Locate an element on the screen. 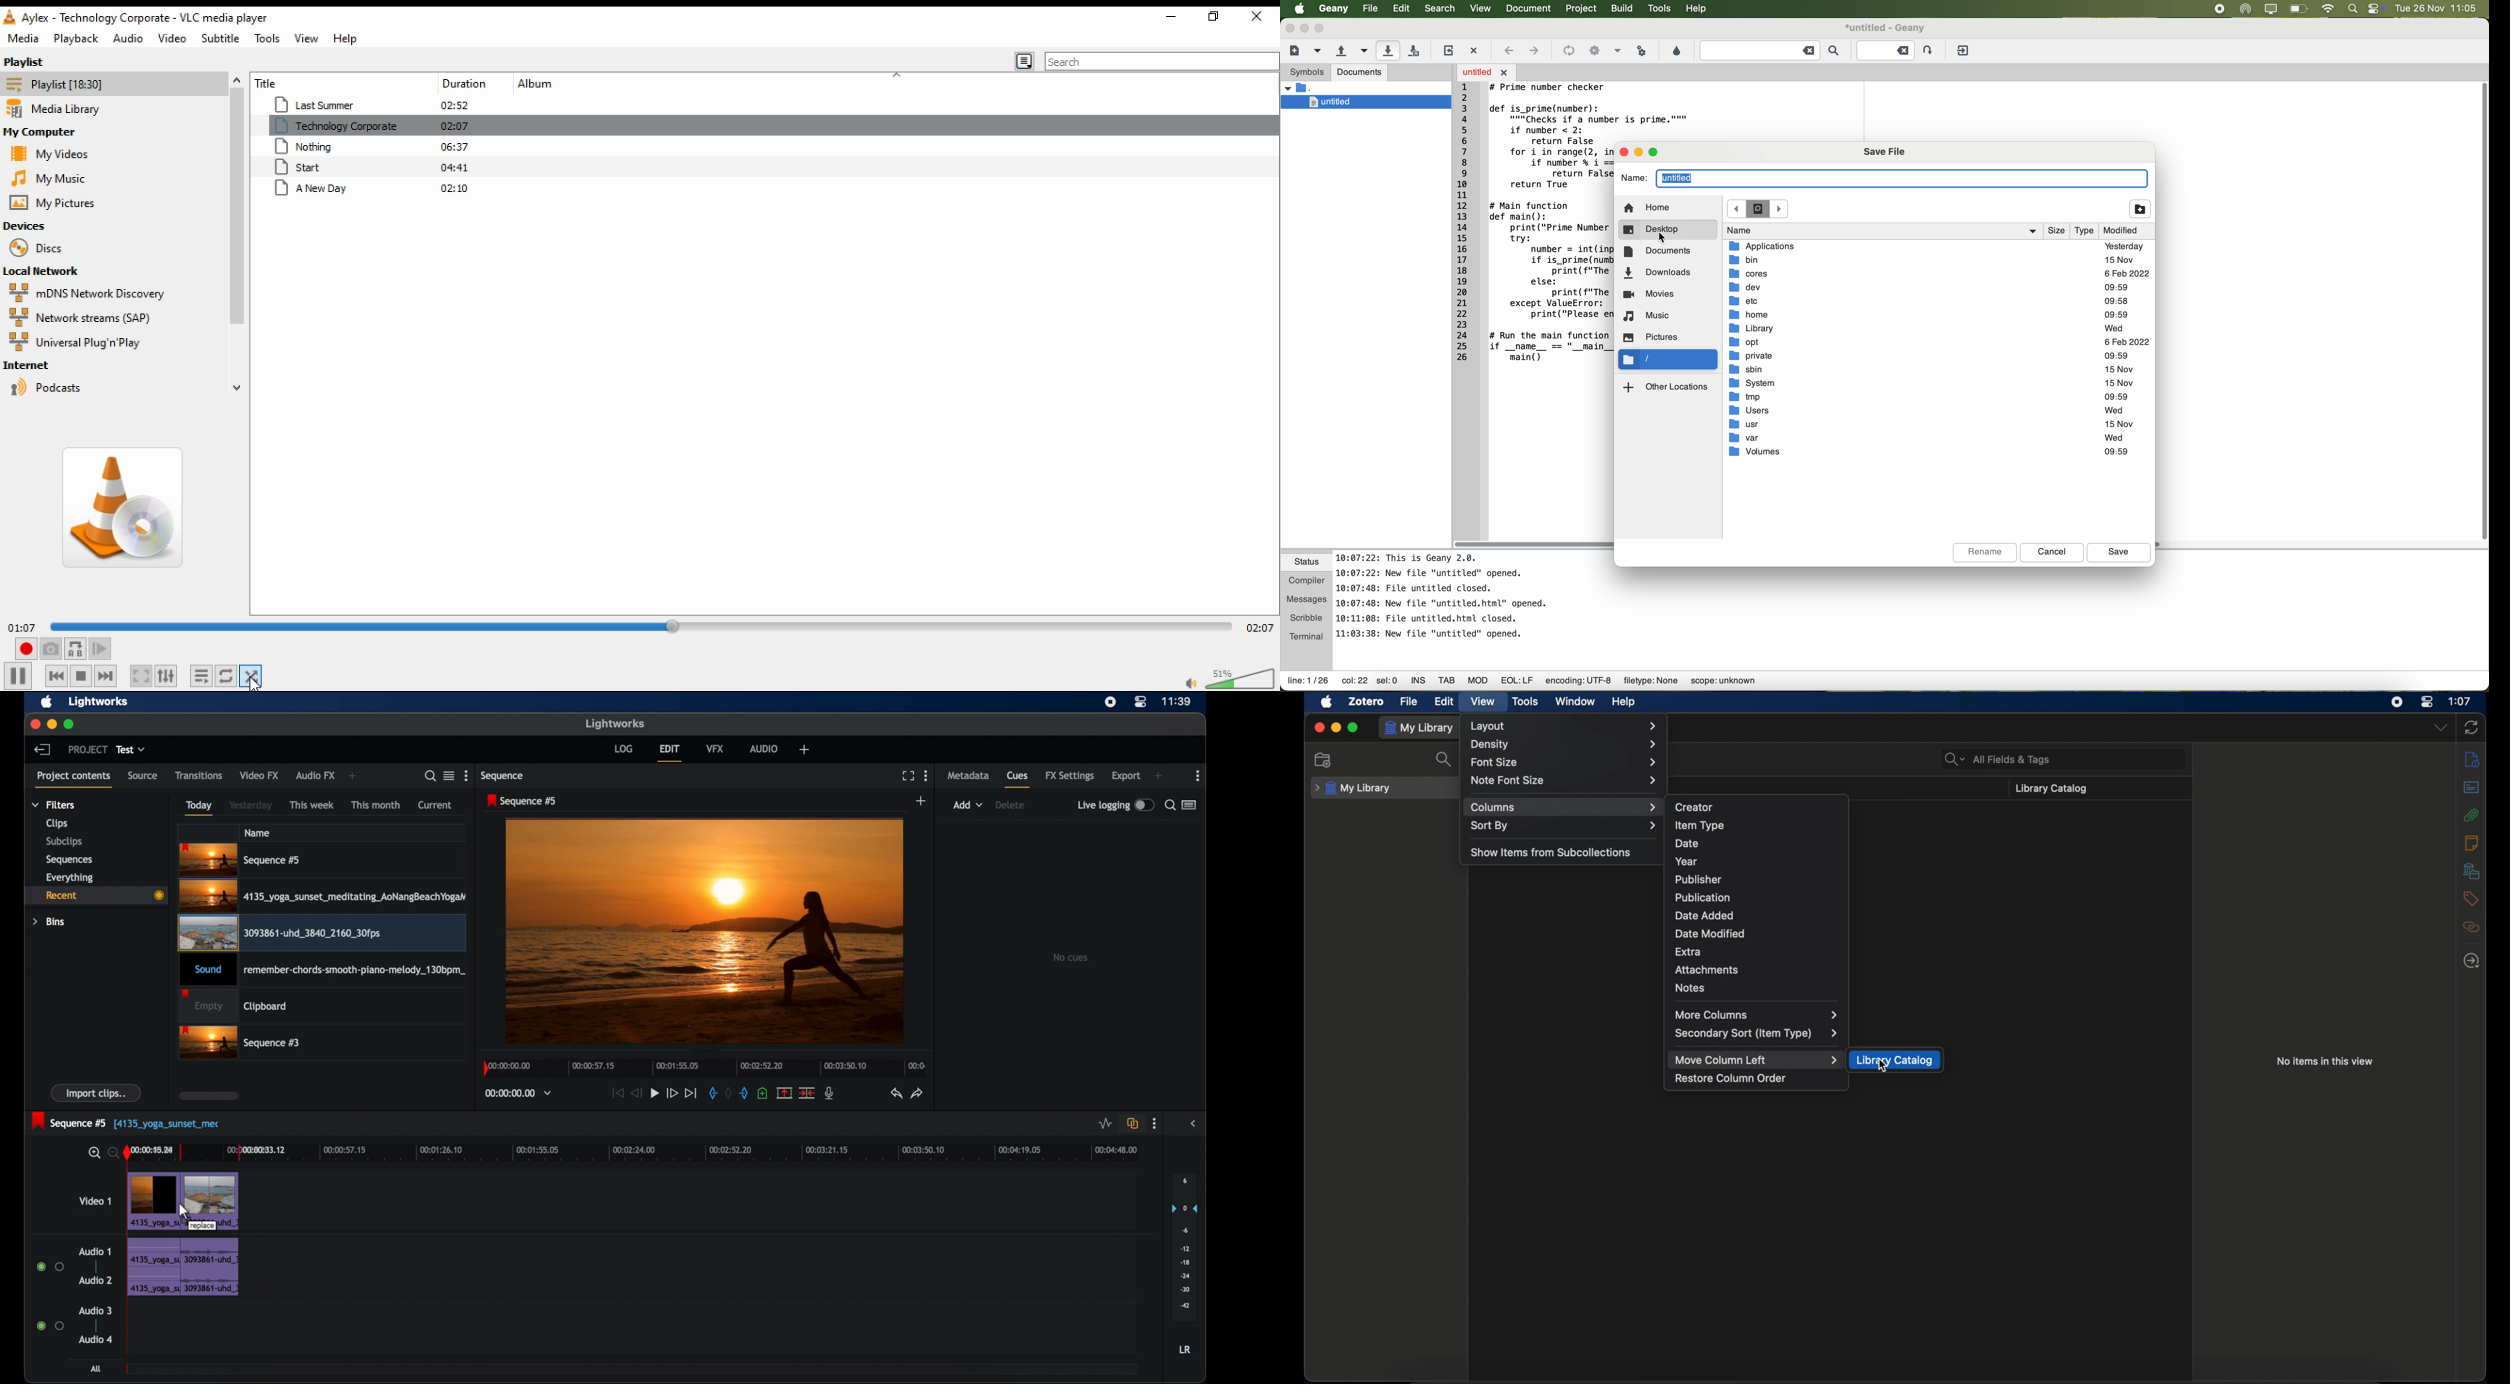  minimize is located at coordinates (1214, 18).